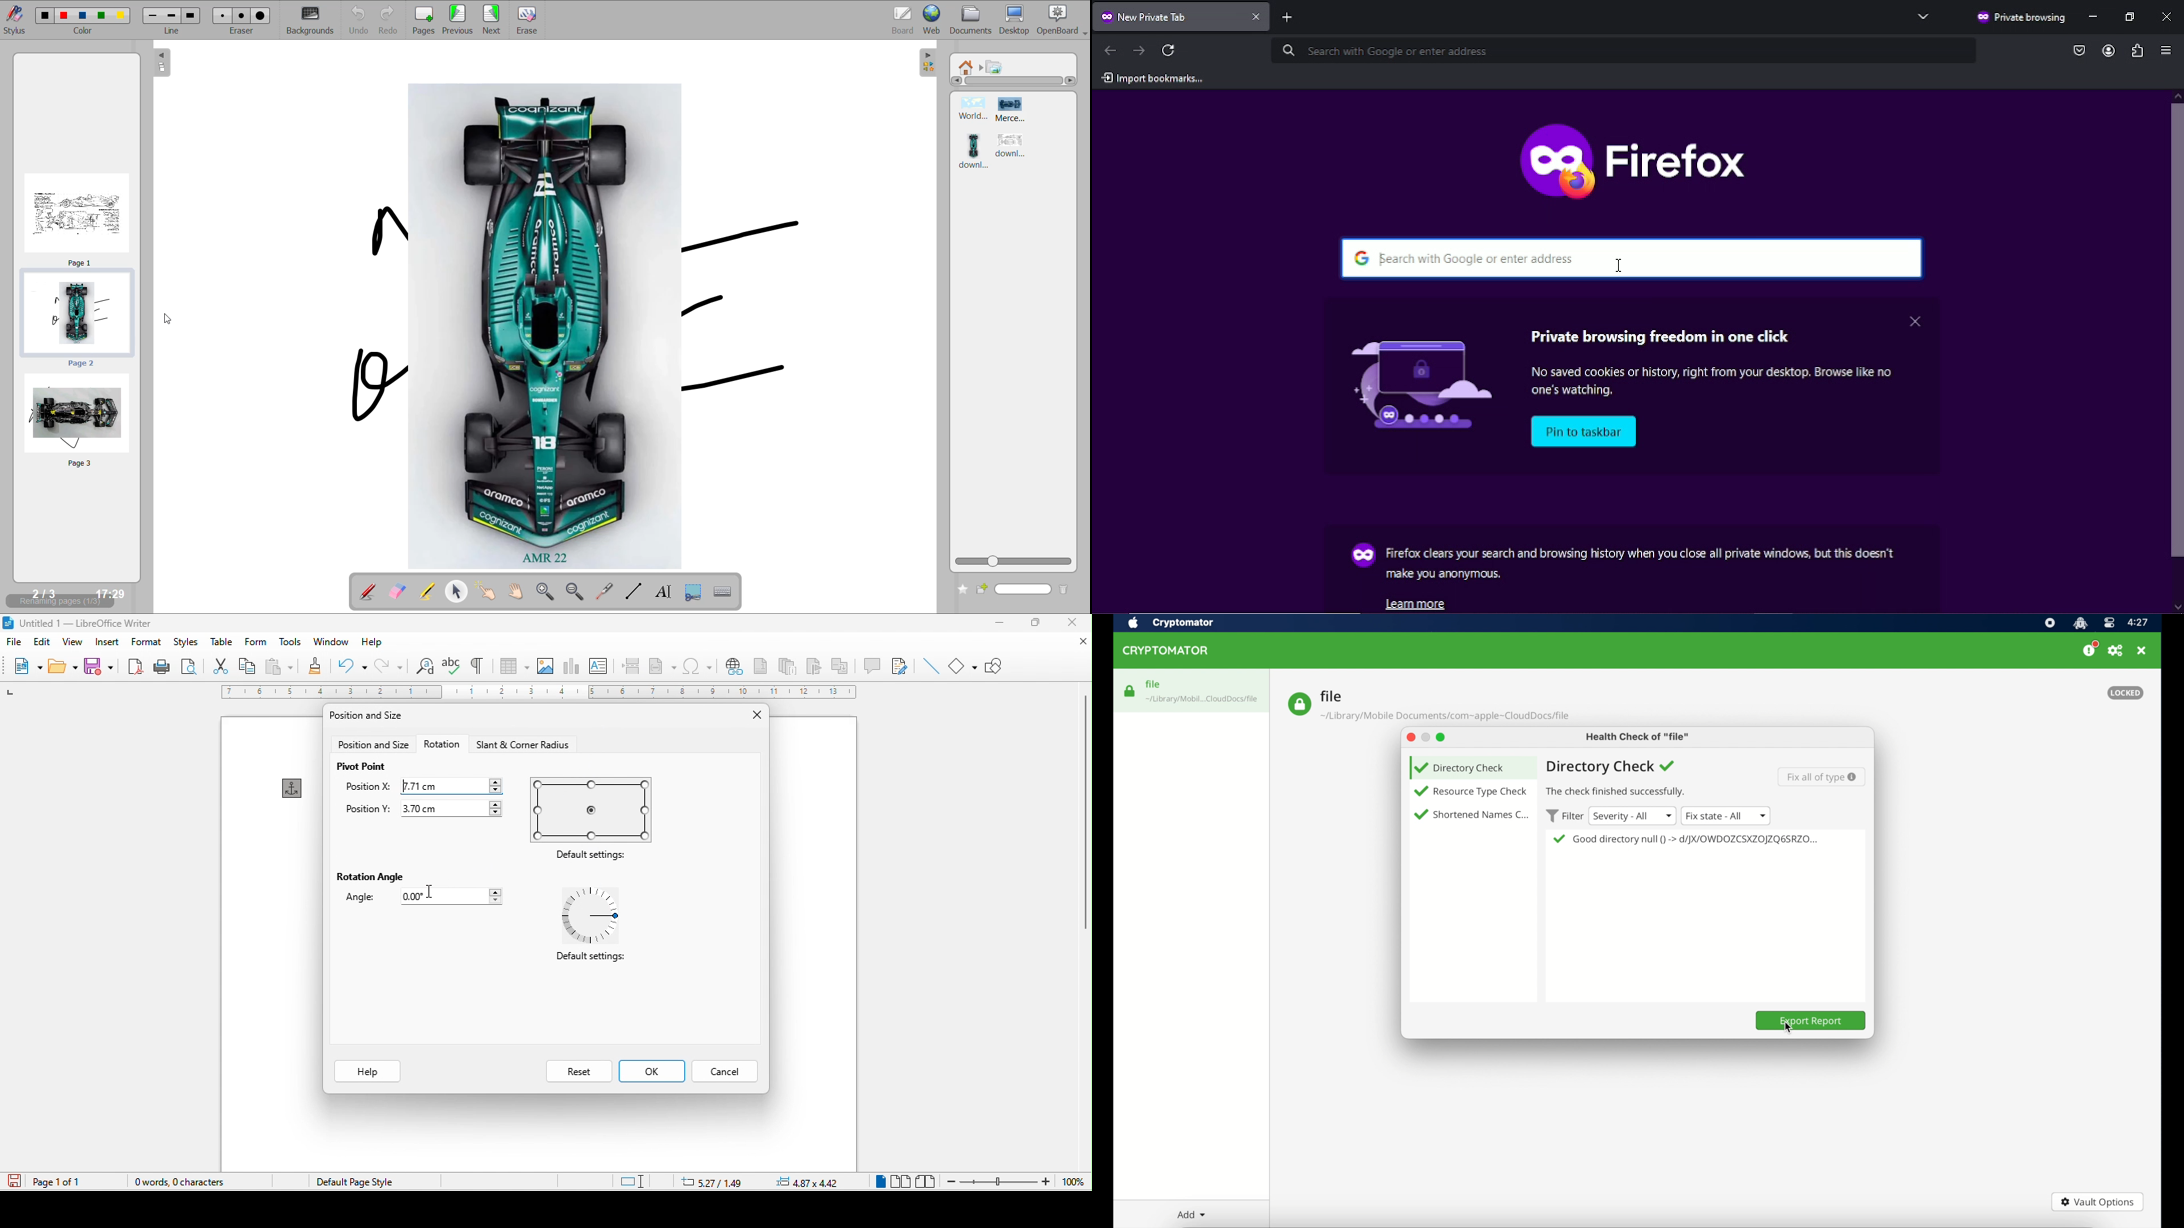 The image size is (2184, 1232). What do you see at coordinates (807, 1181) in the screenshot?
I see `4.87zx4.42` at bounding box center [807, 1181].